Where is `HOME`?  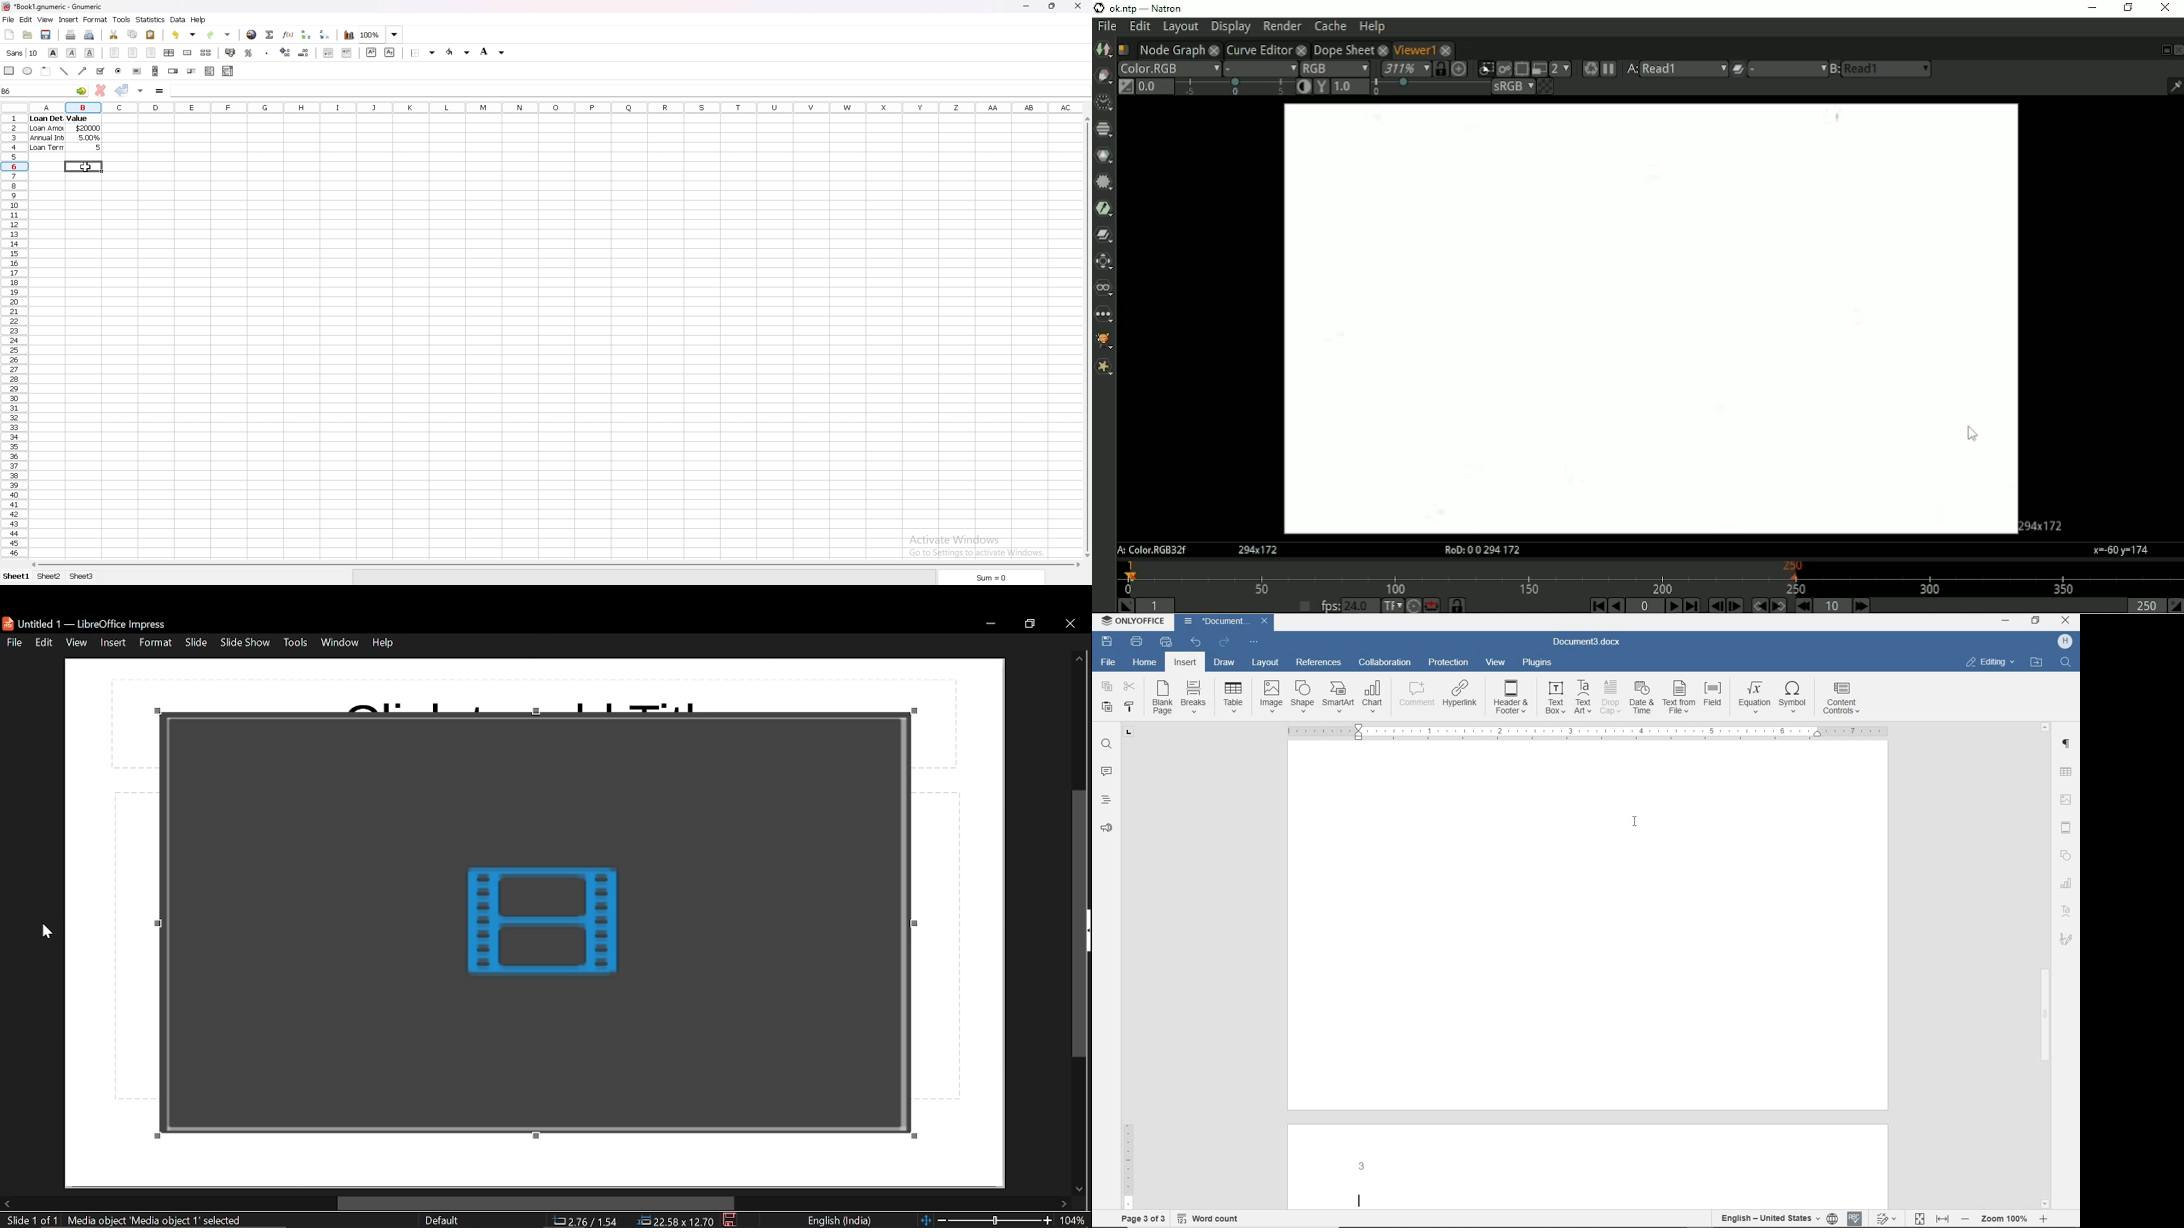 HOME is located at coordinates (1146, 663).